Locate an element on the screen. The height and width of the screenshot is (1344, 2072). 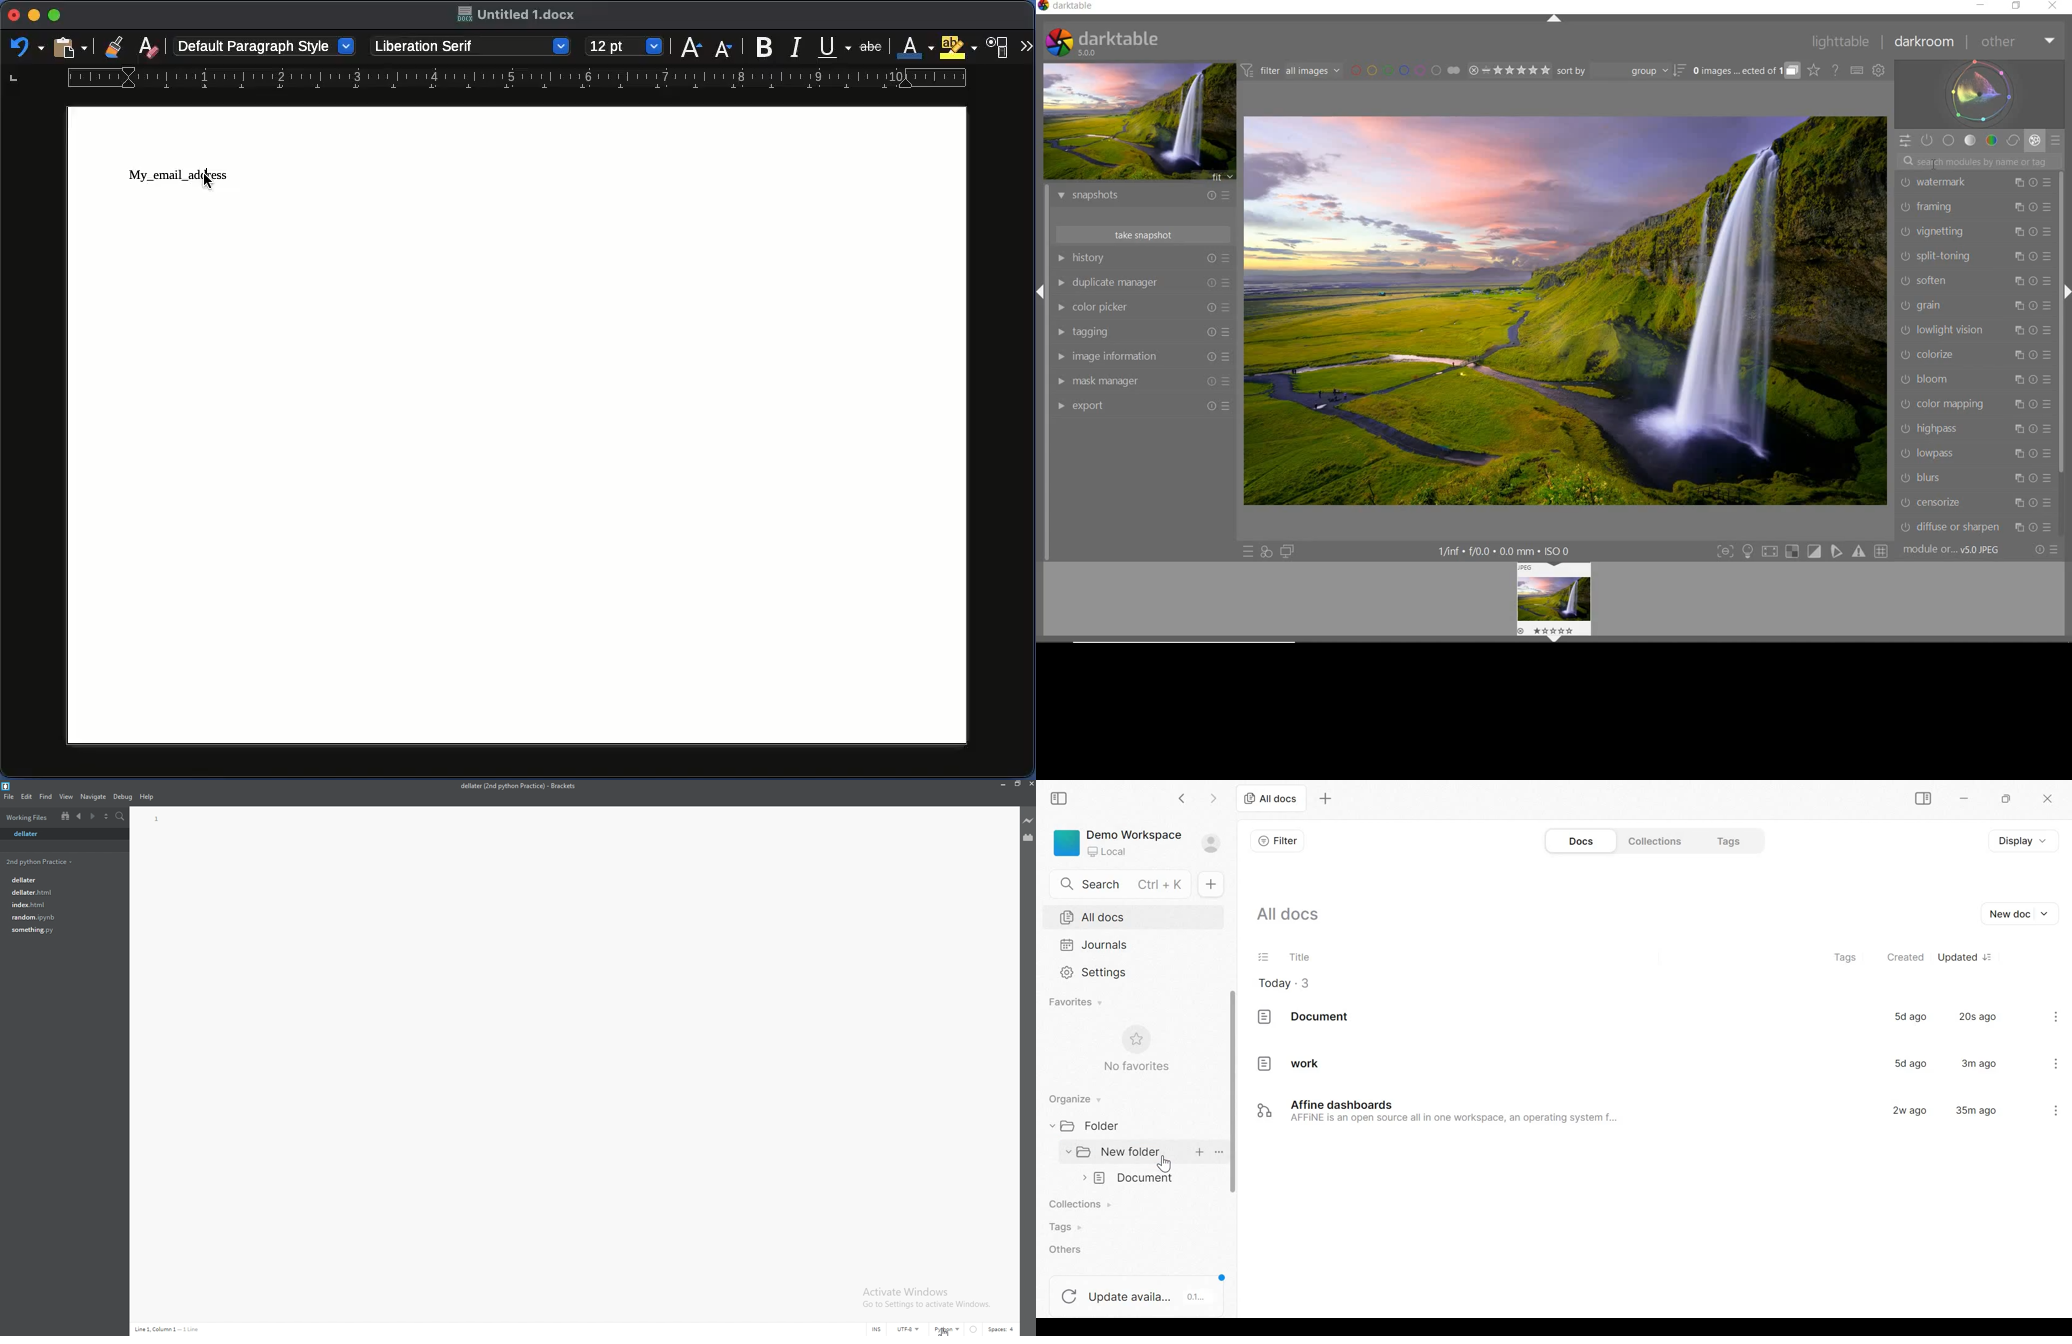
Expand/Collapse is located at coordinates (2066, 290).